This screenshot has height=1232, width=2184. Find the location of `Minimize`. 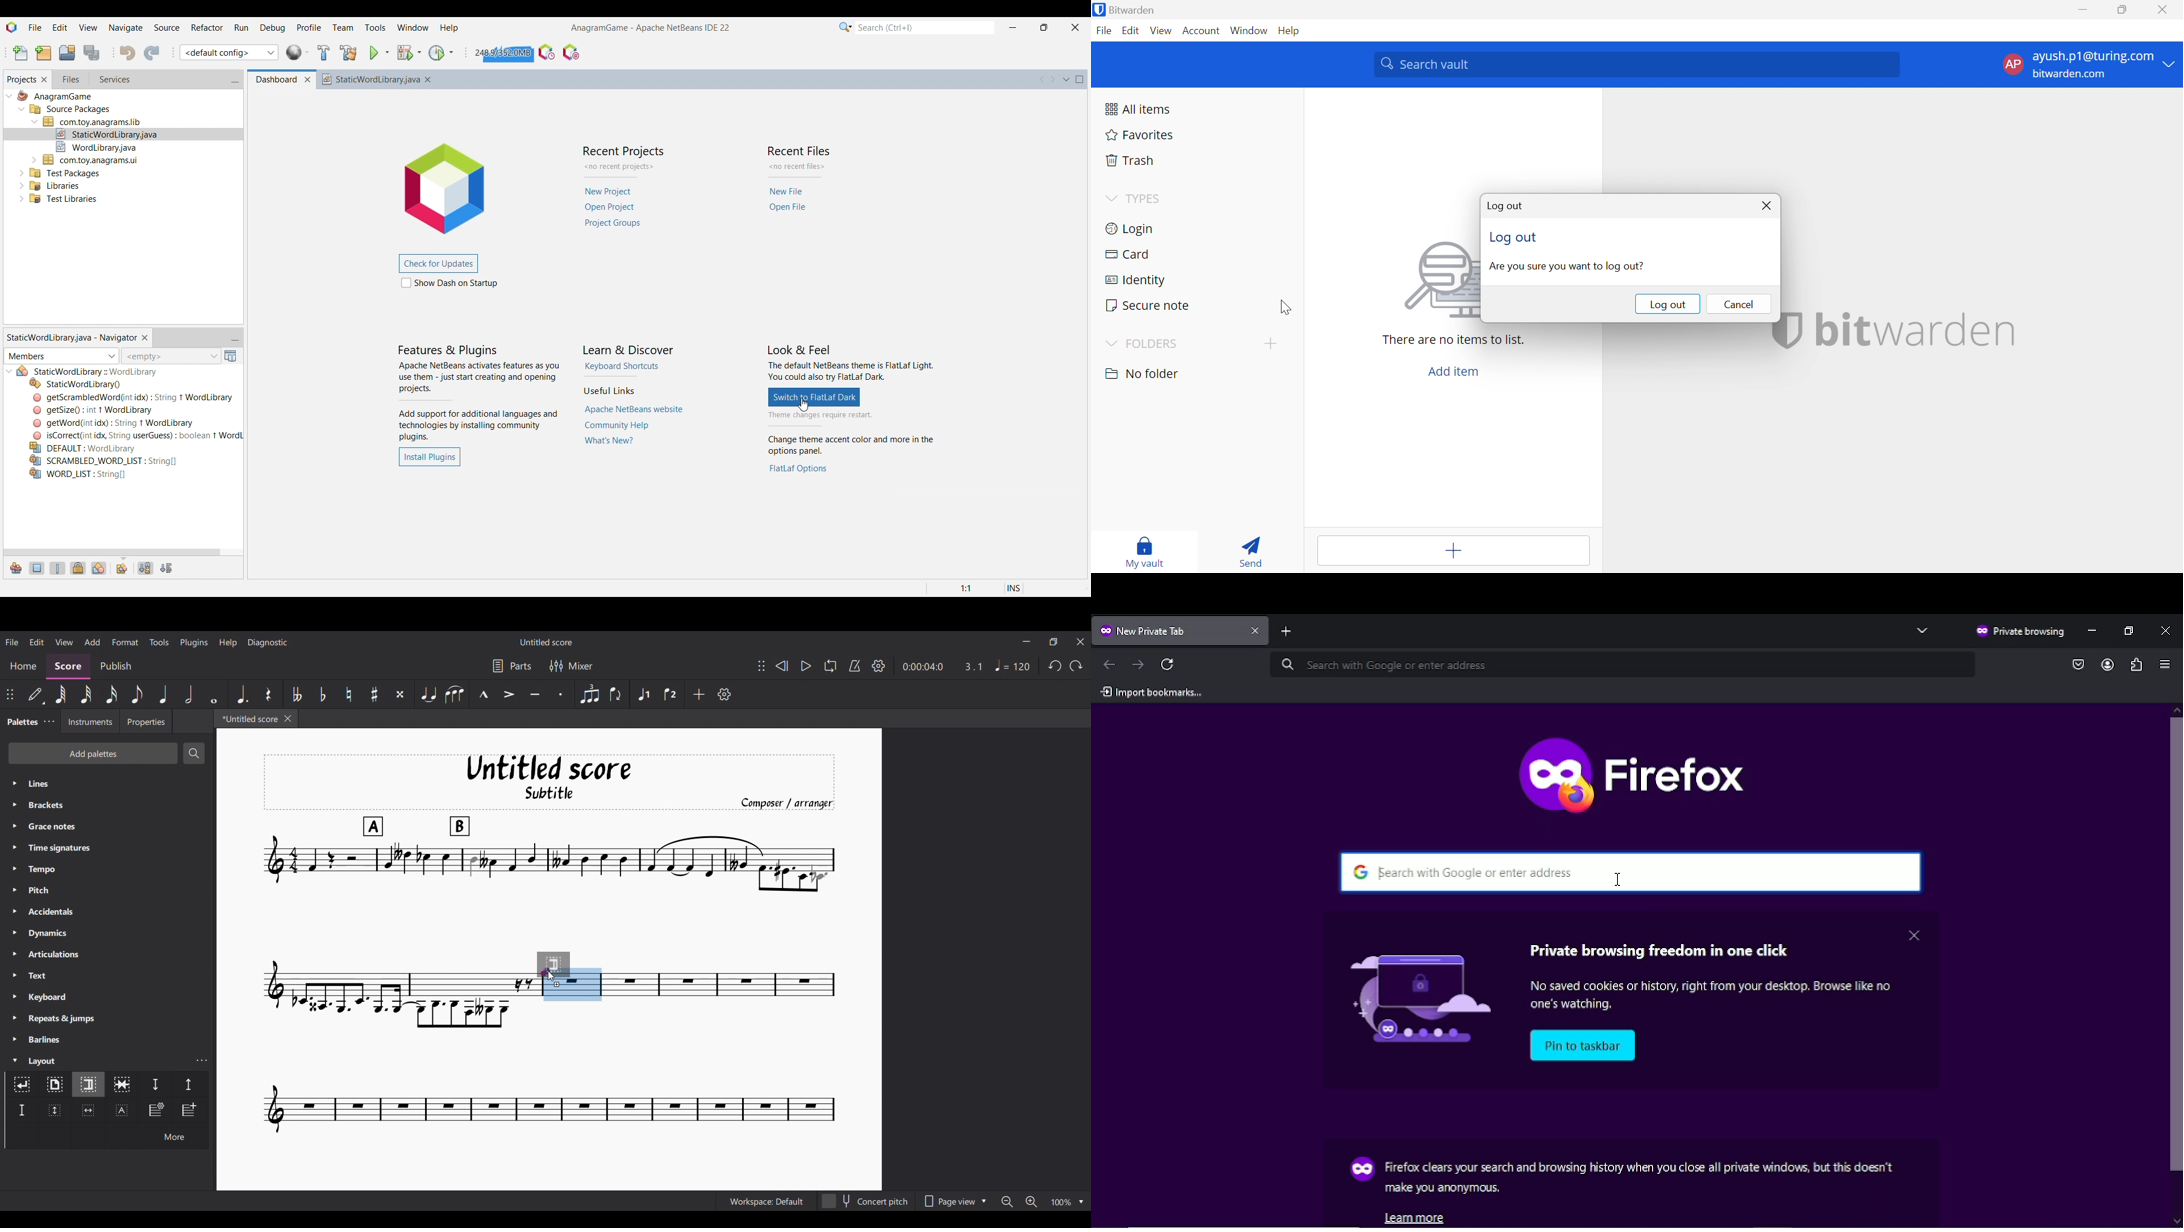

Minimize is located at coordinates (2085, 9).